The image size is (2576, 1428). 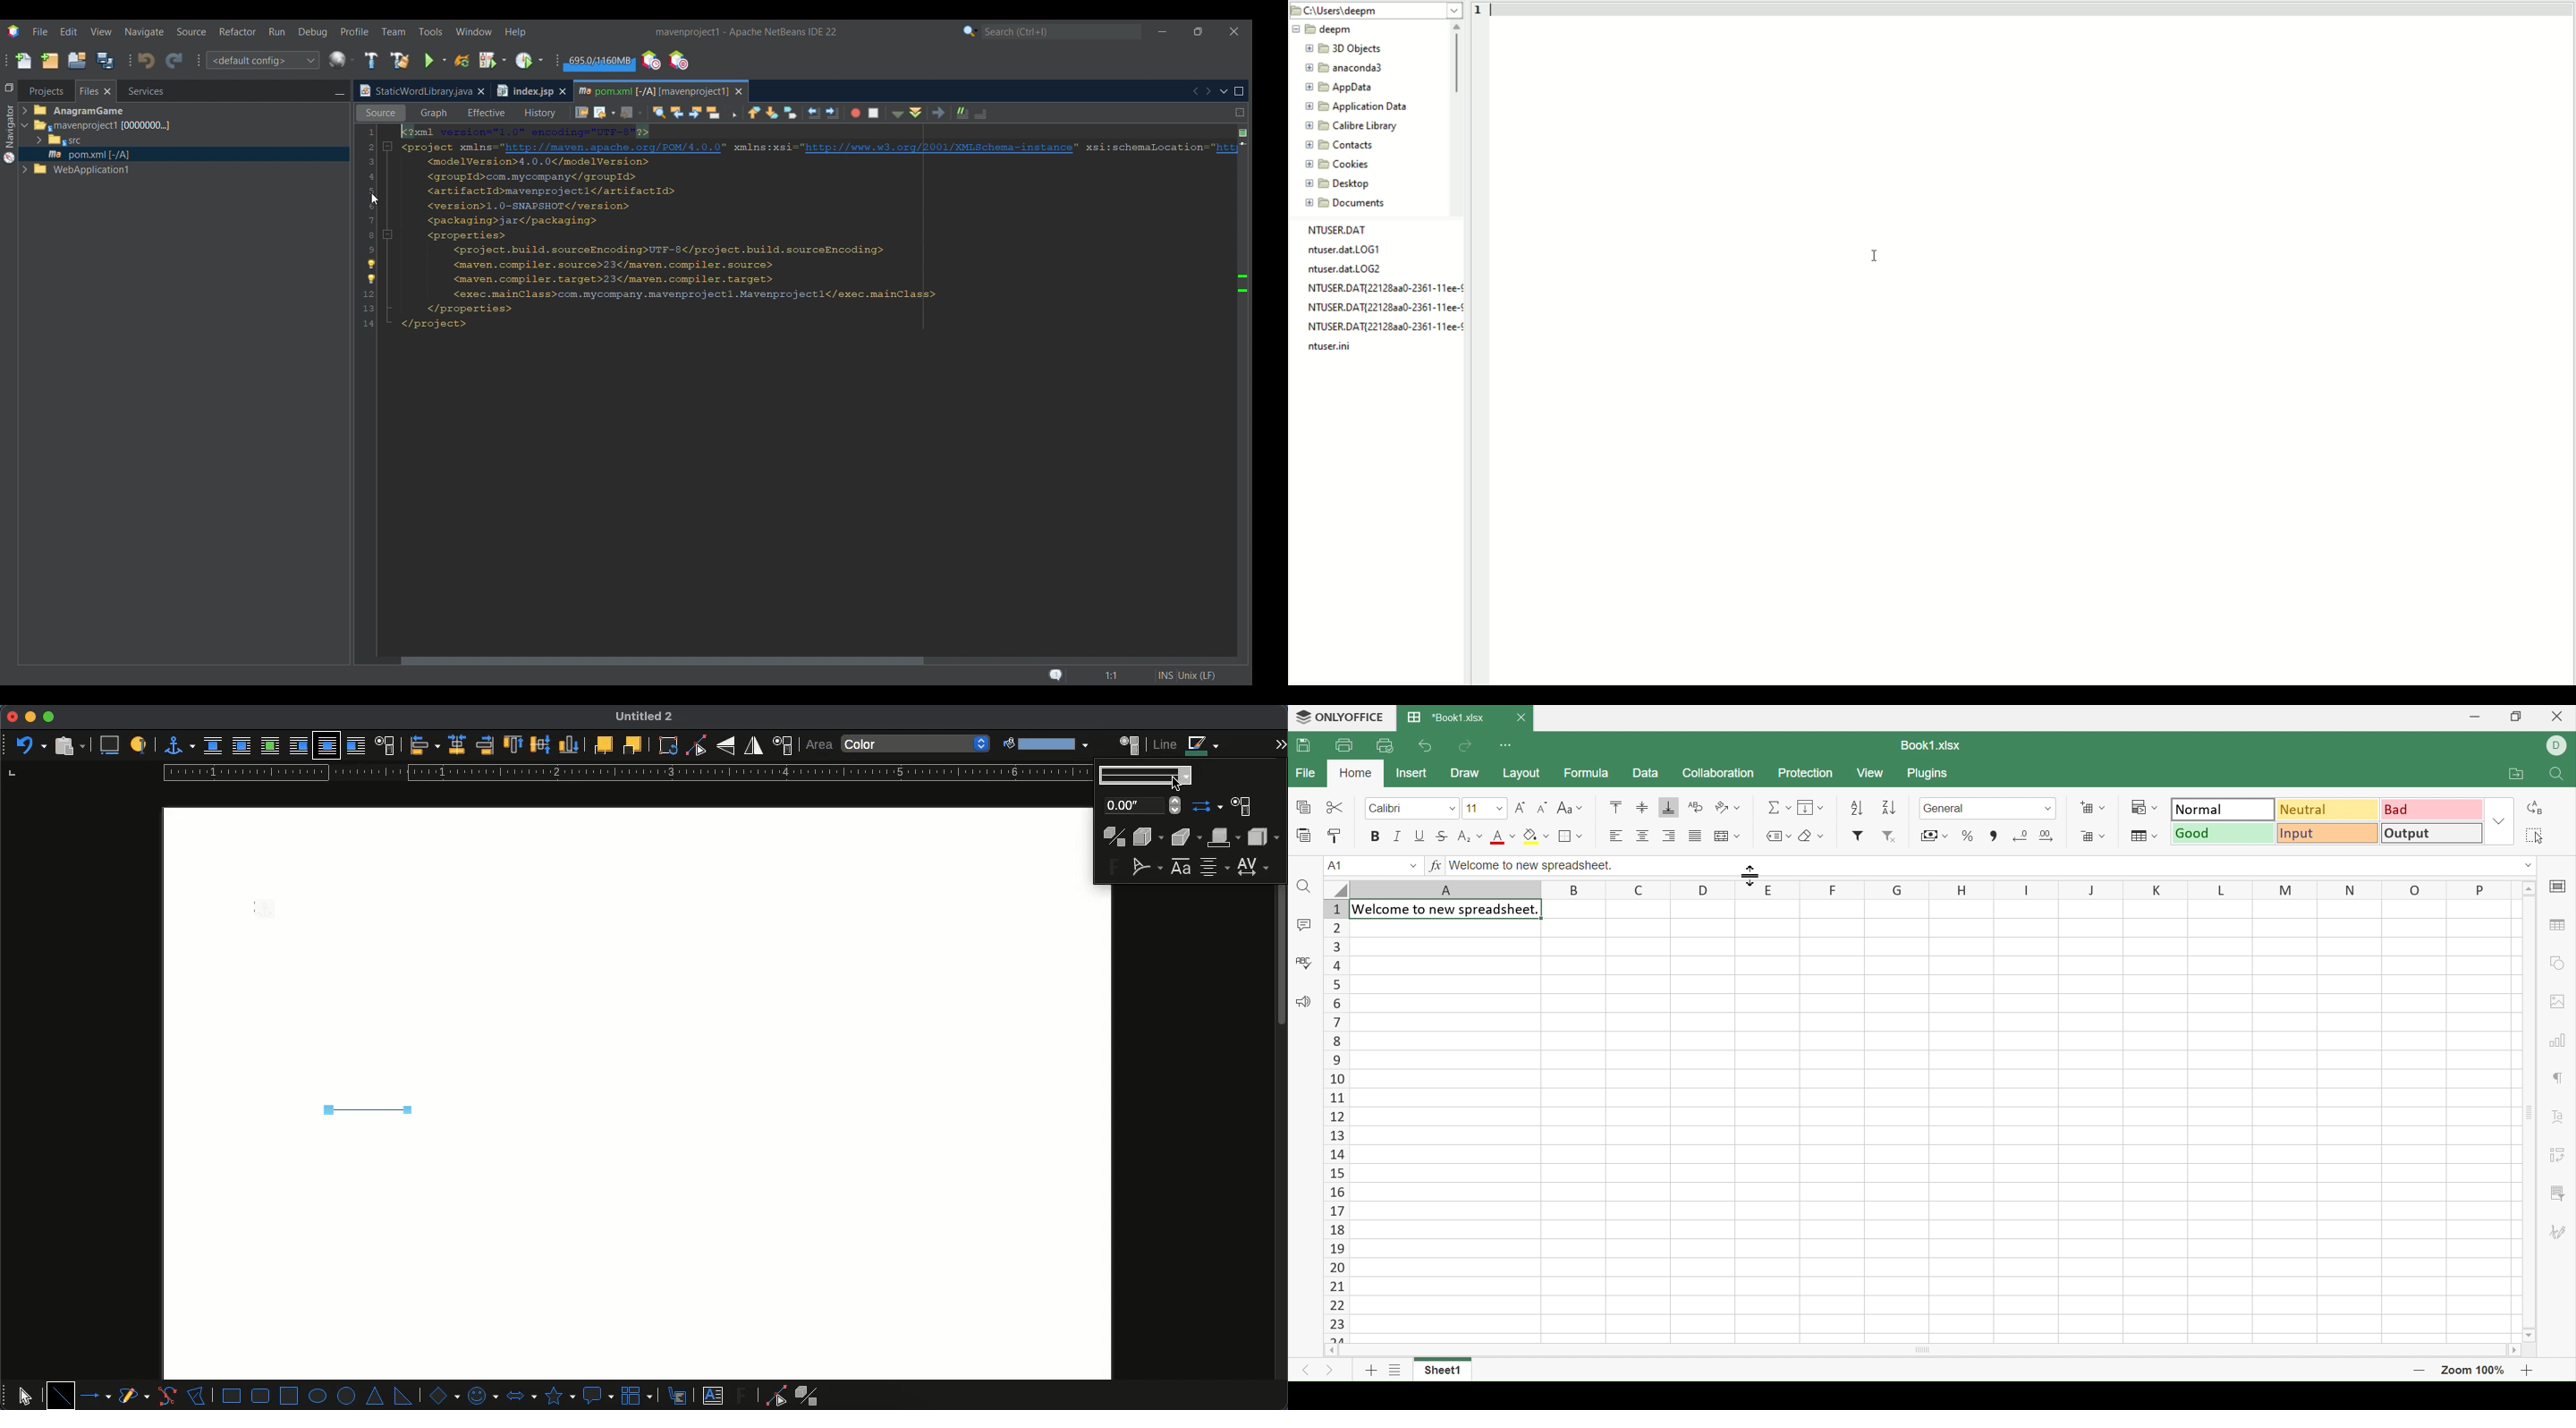 I want to click on front one, so click(x=602, y=744).